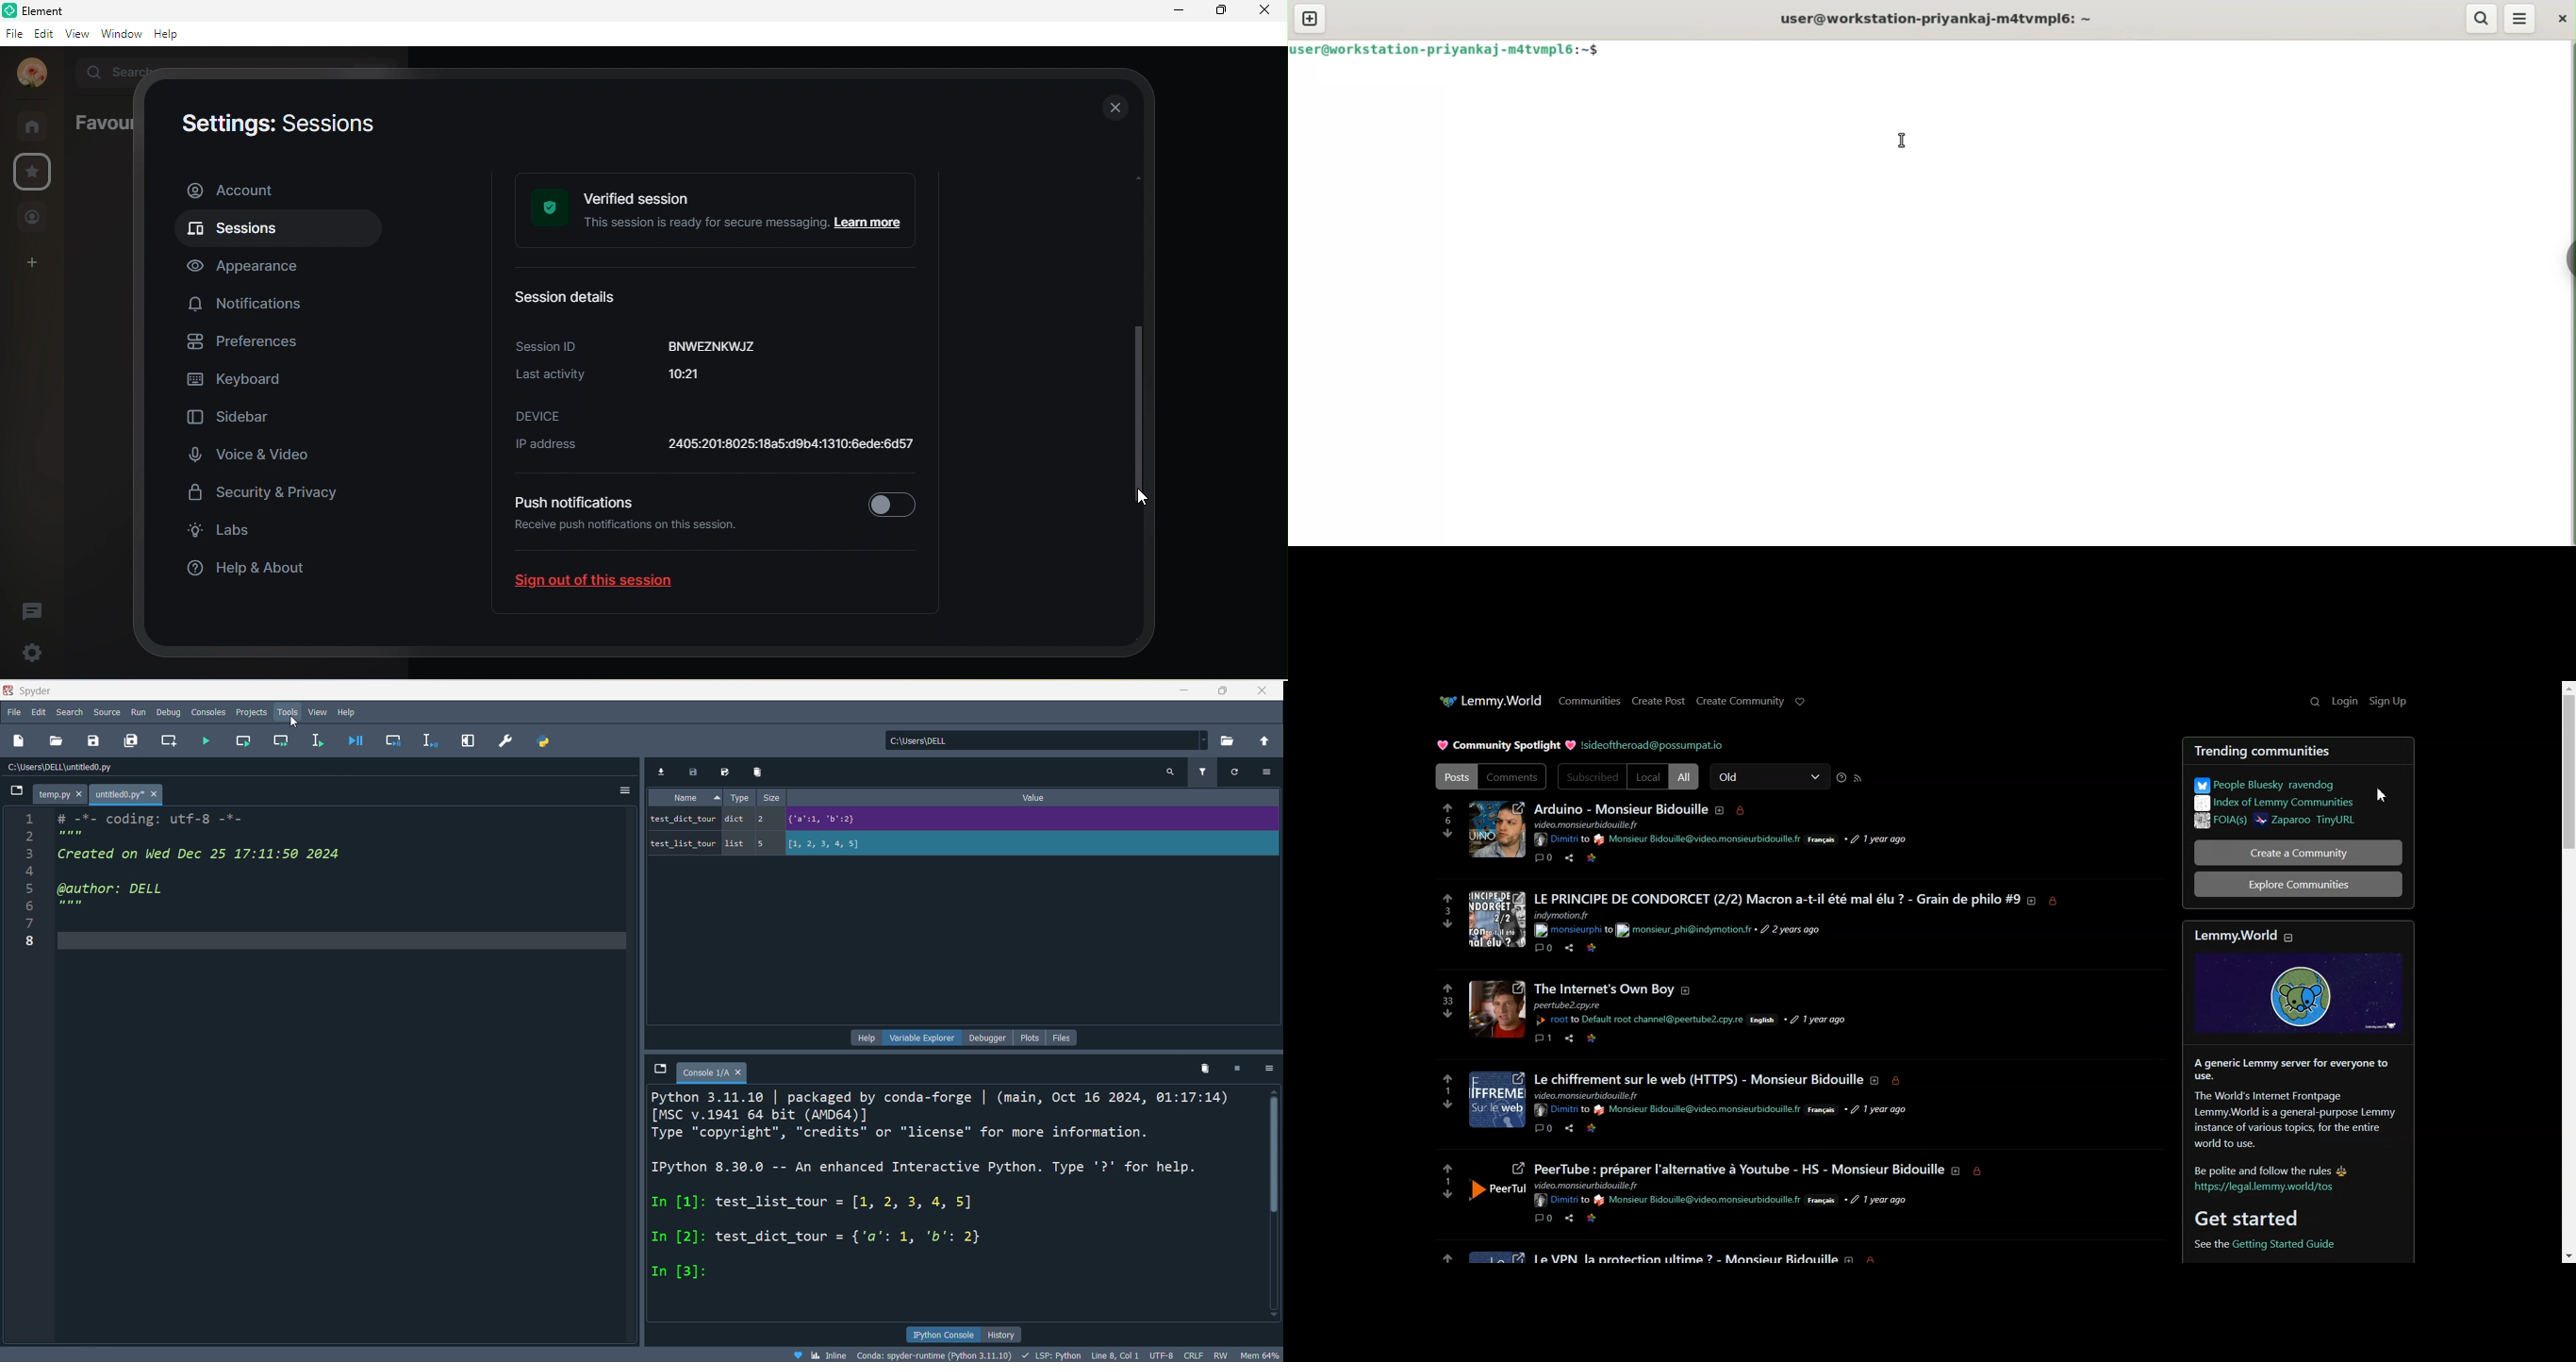 The image size is (2576, 1372). Describe the element at coordinates (1049, 1354) in the screenshot. I see `LSP Python` at that location.